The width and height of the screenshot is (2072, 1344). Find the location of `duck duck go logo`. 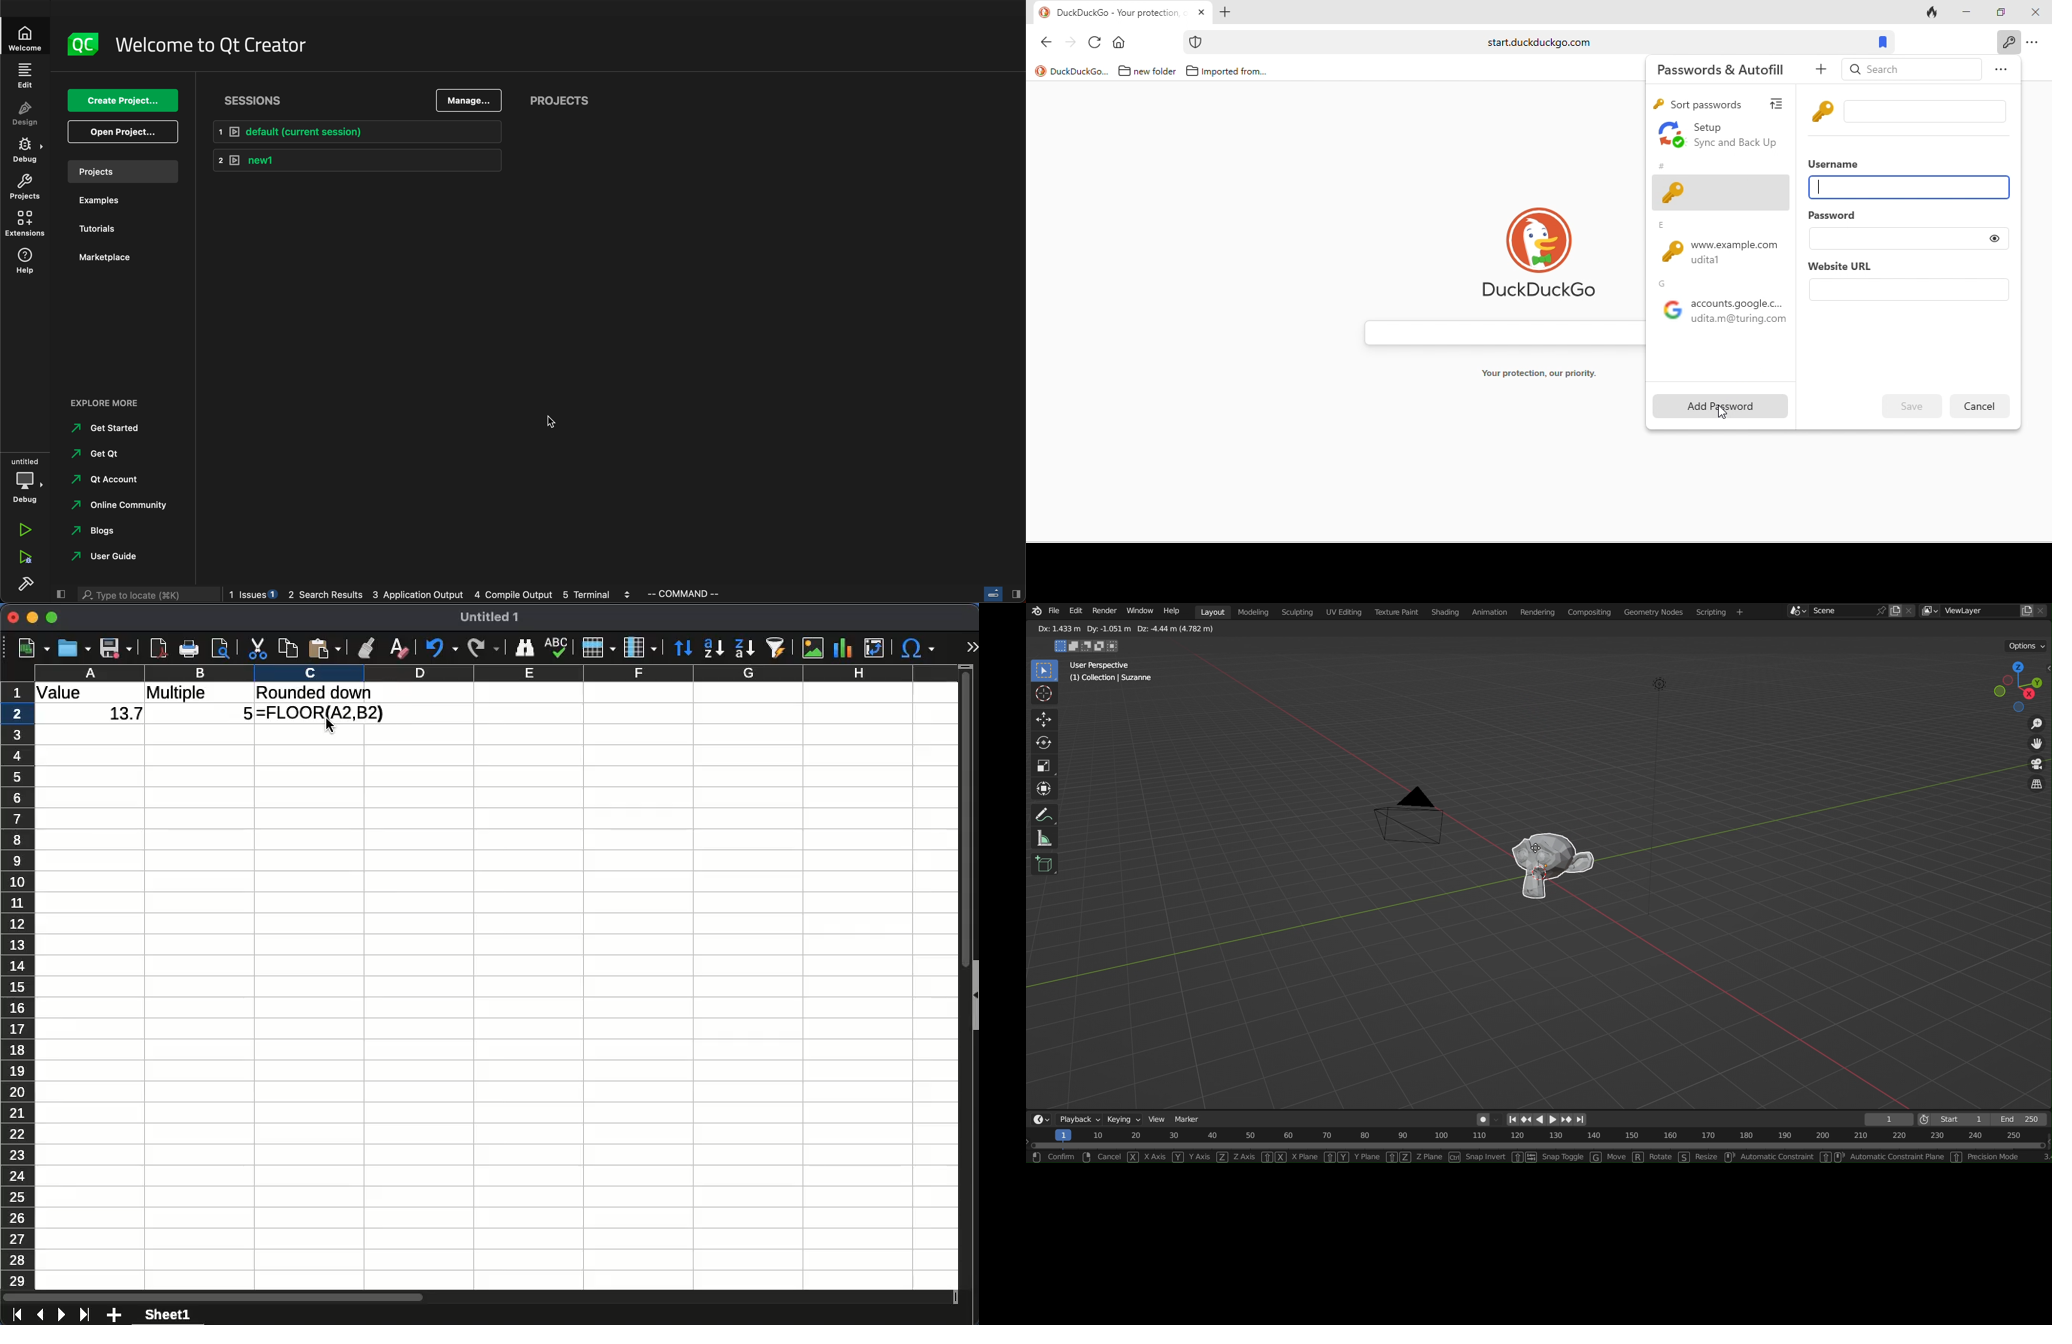

duck duck go logo is located at coordinates (1540, 250).